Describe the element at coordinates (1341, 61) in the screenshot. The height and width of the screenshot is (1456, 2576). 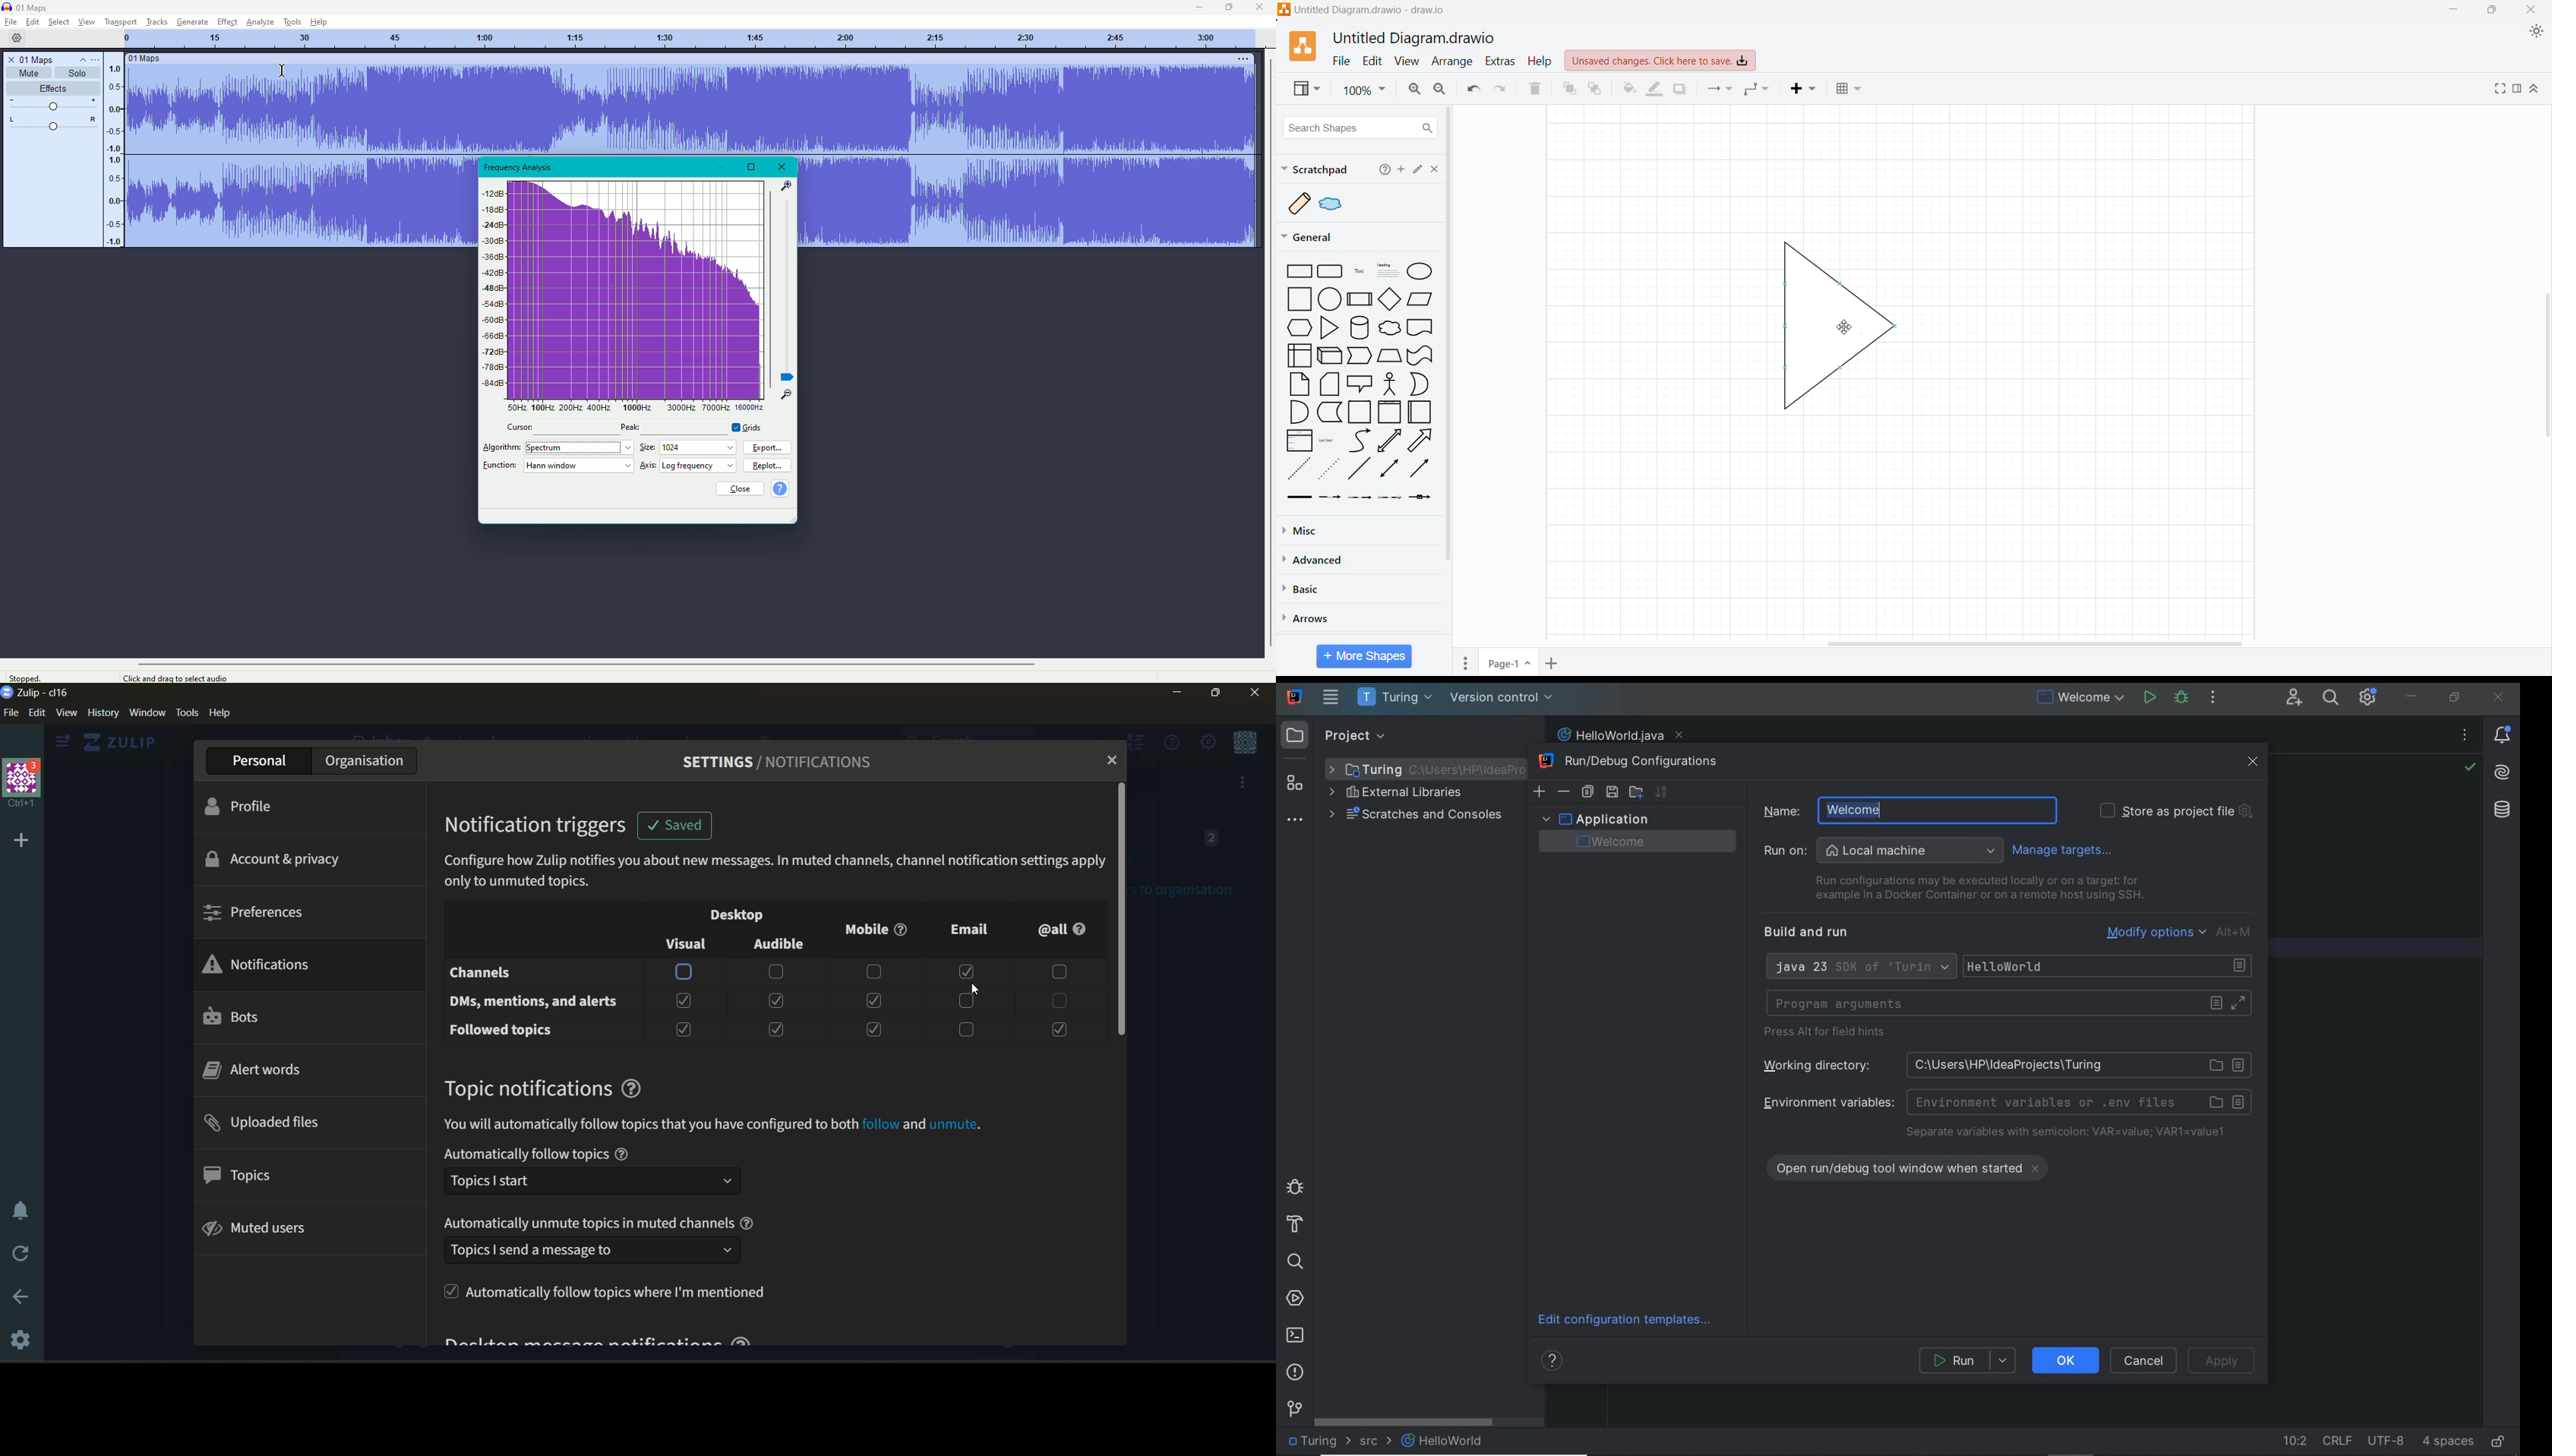
I see `File` at that location.